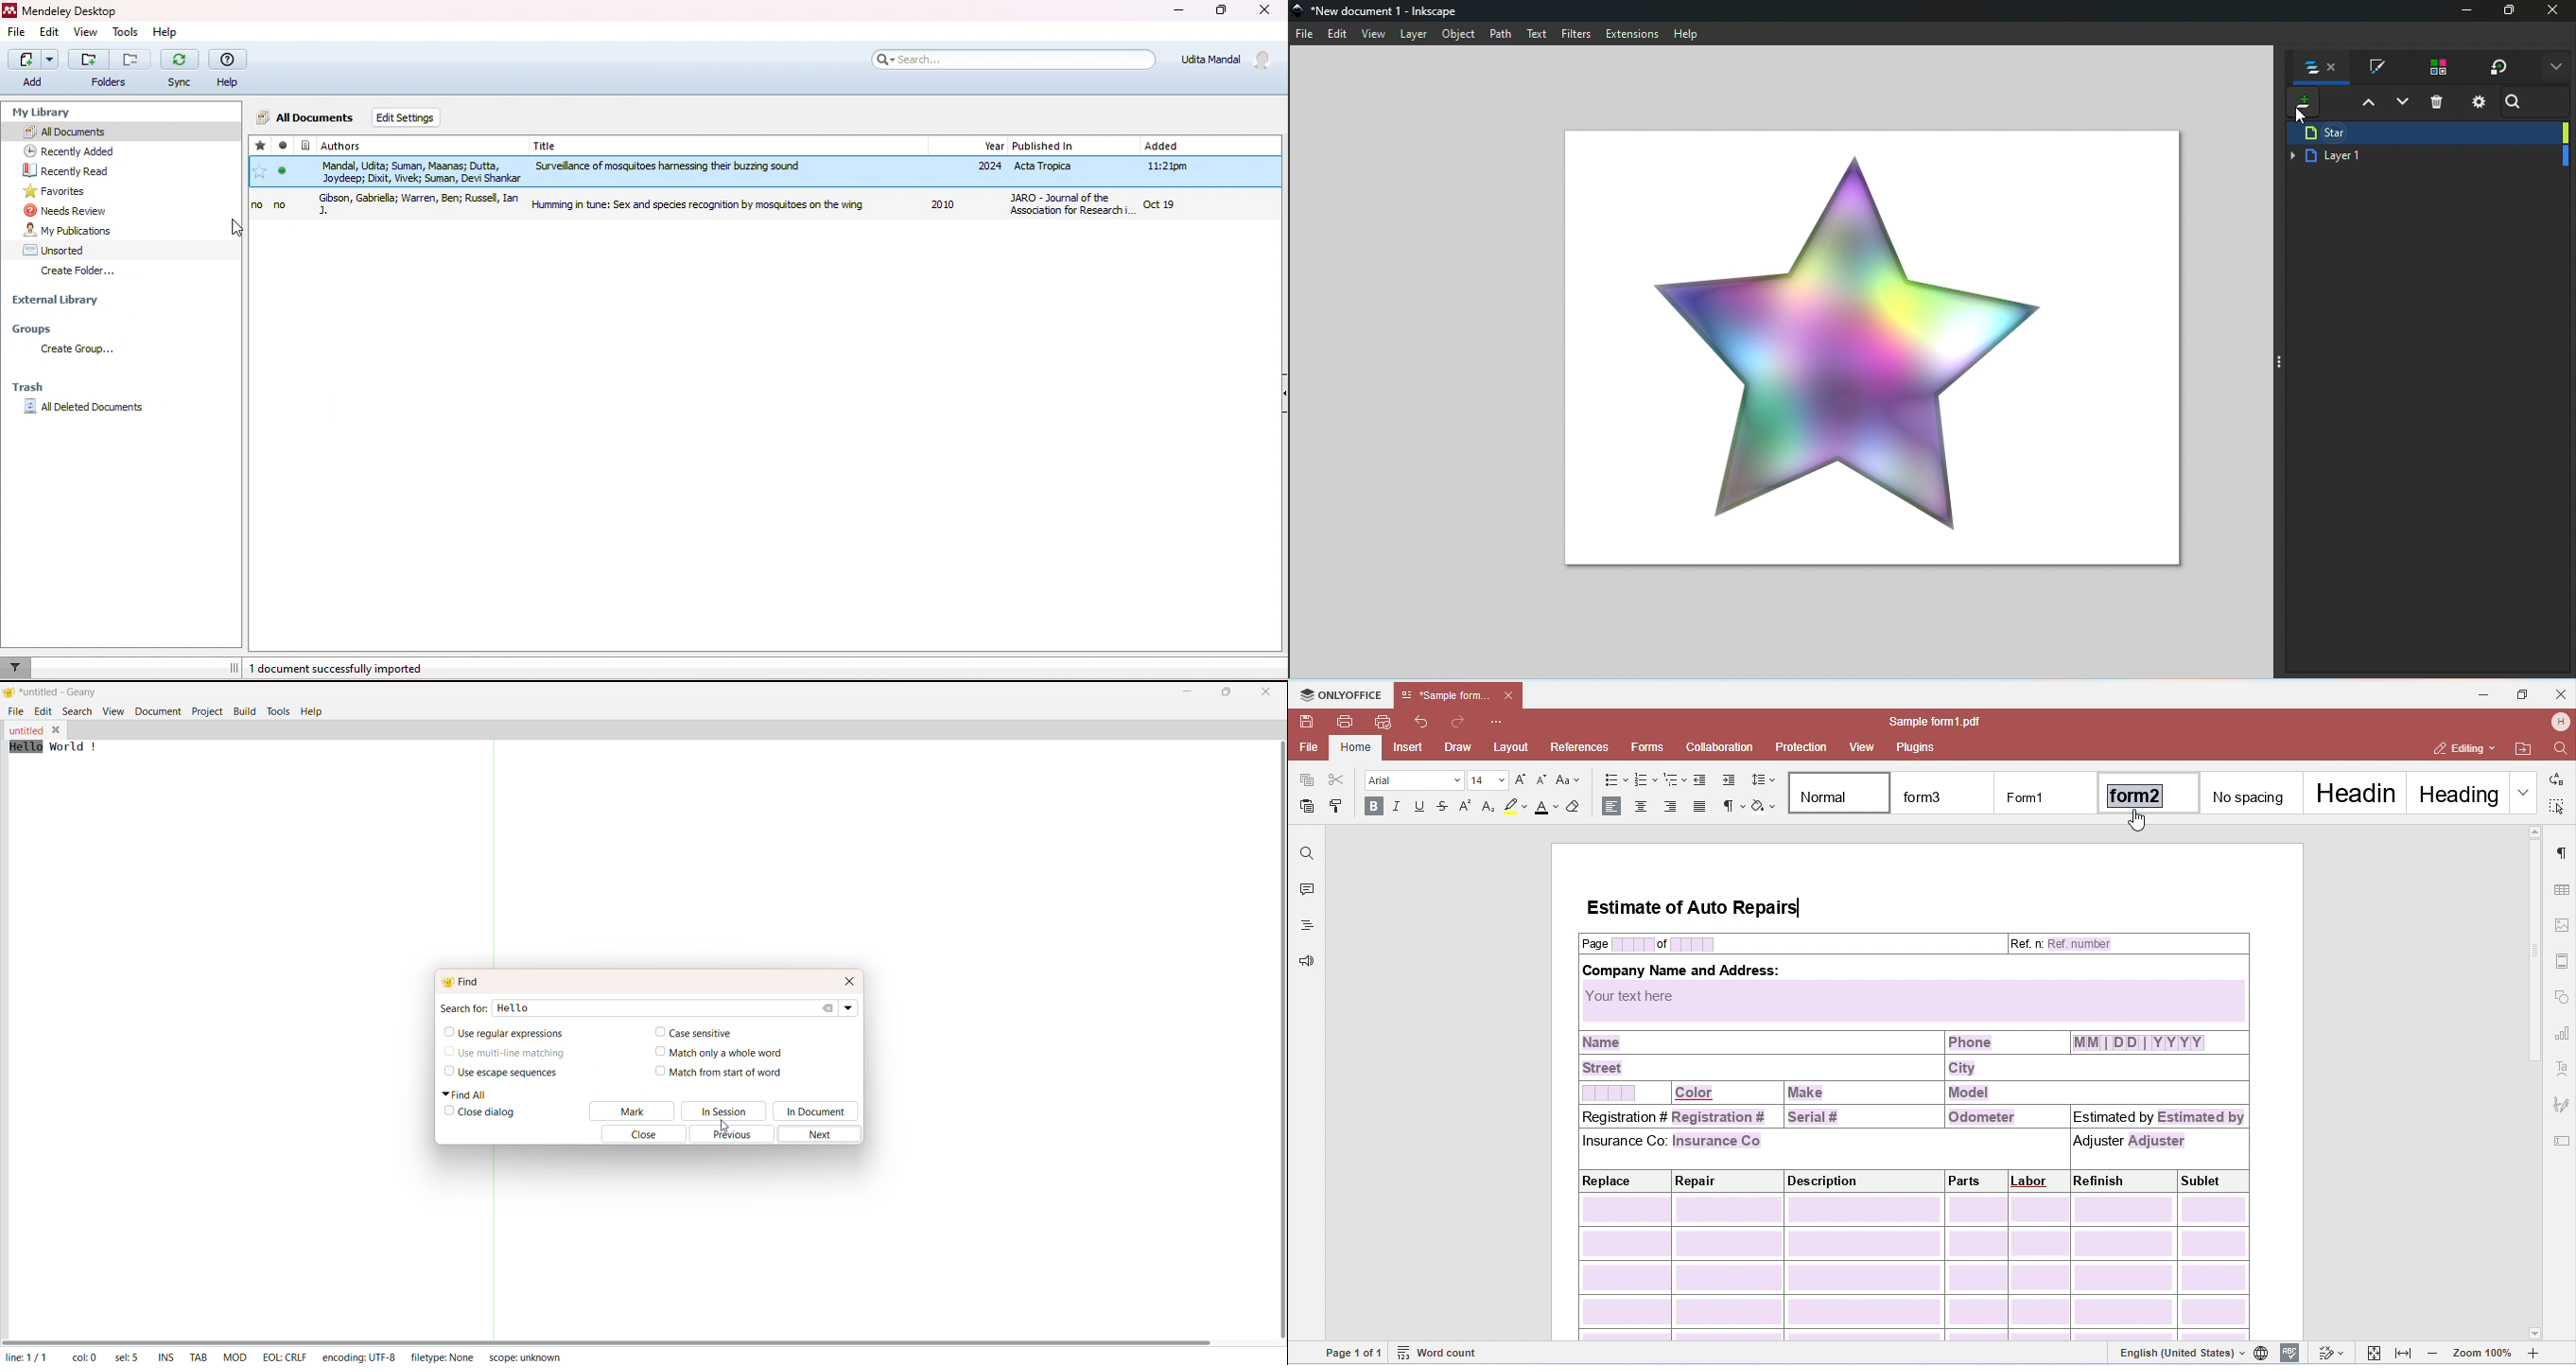  What do you see at coordinates (1377, 34) in the screenshot?
I see `View` at bounding box center [1377, 34].